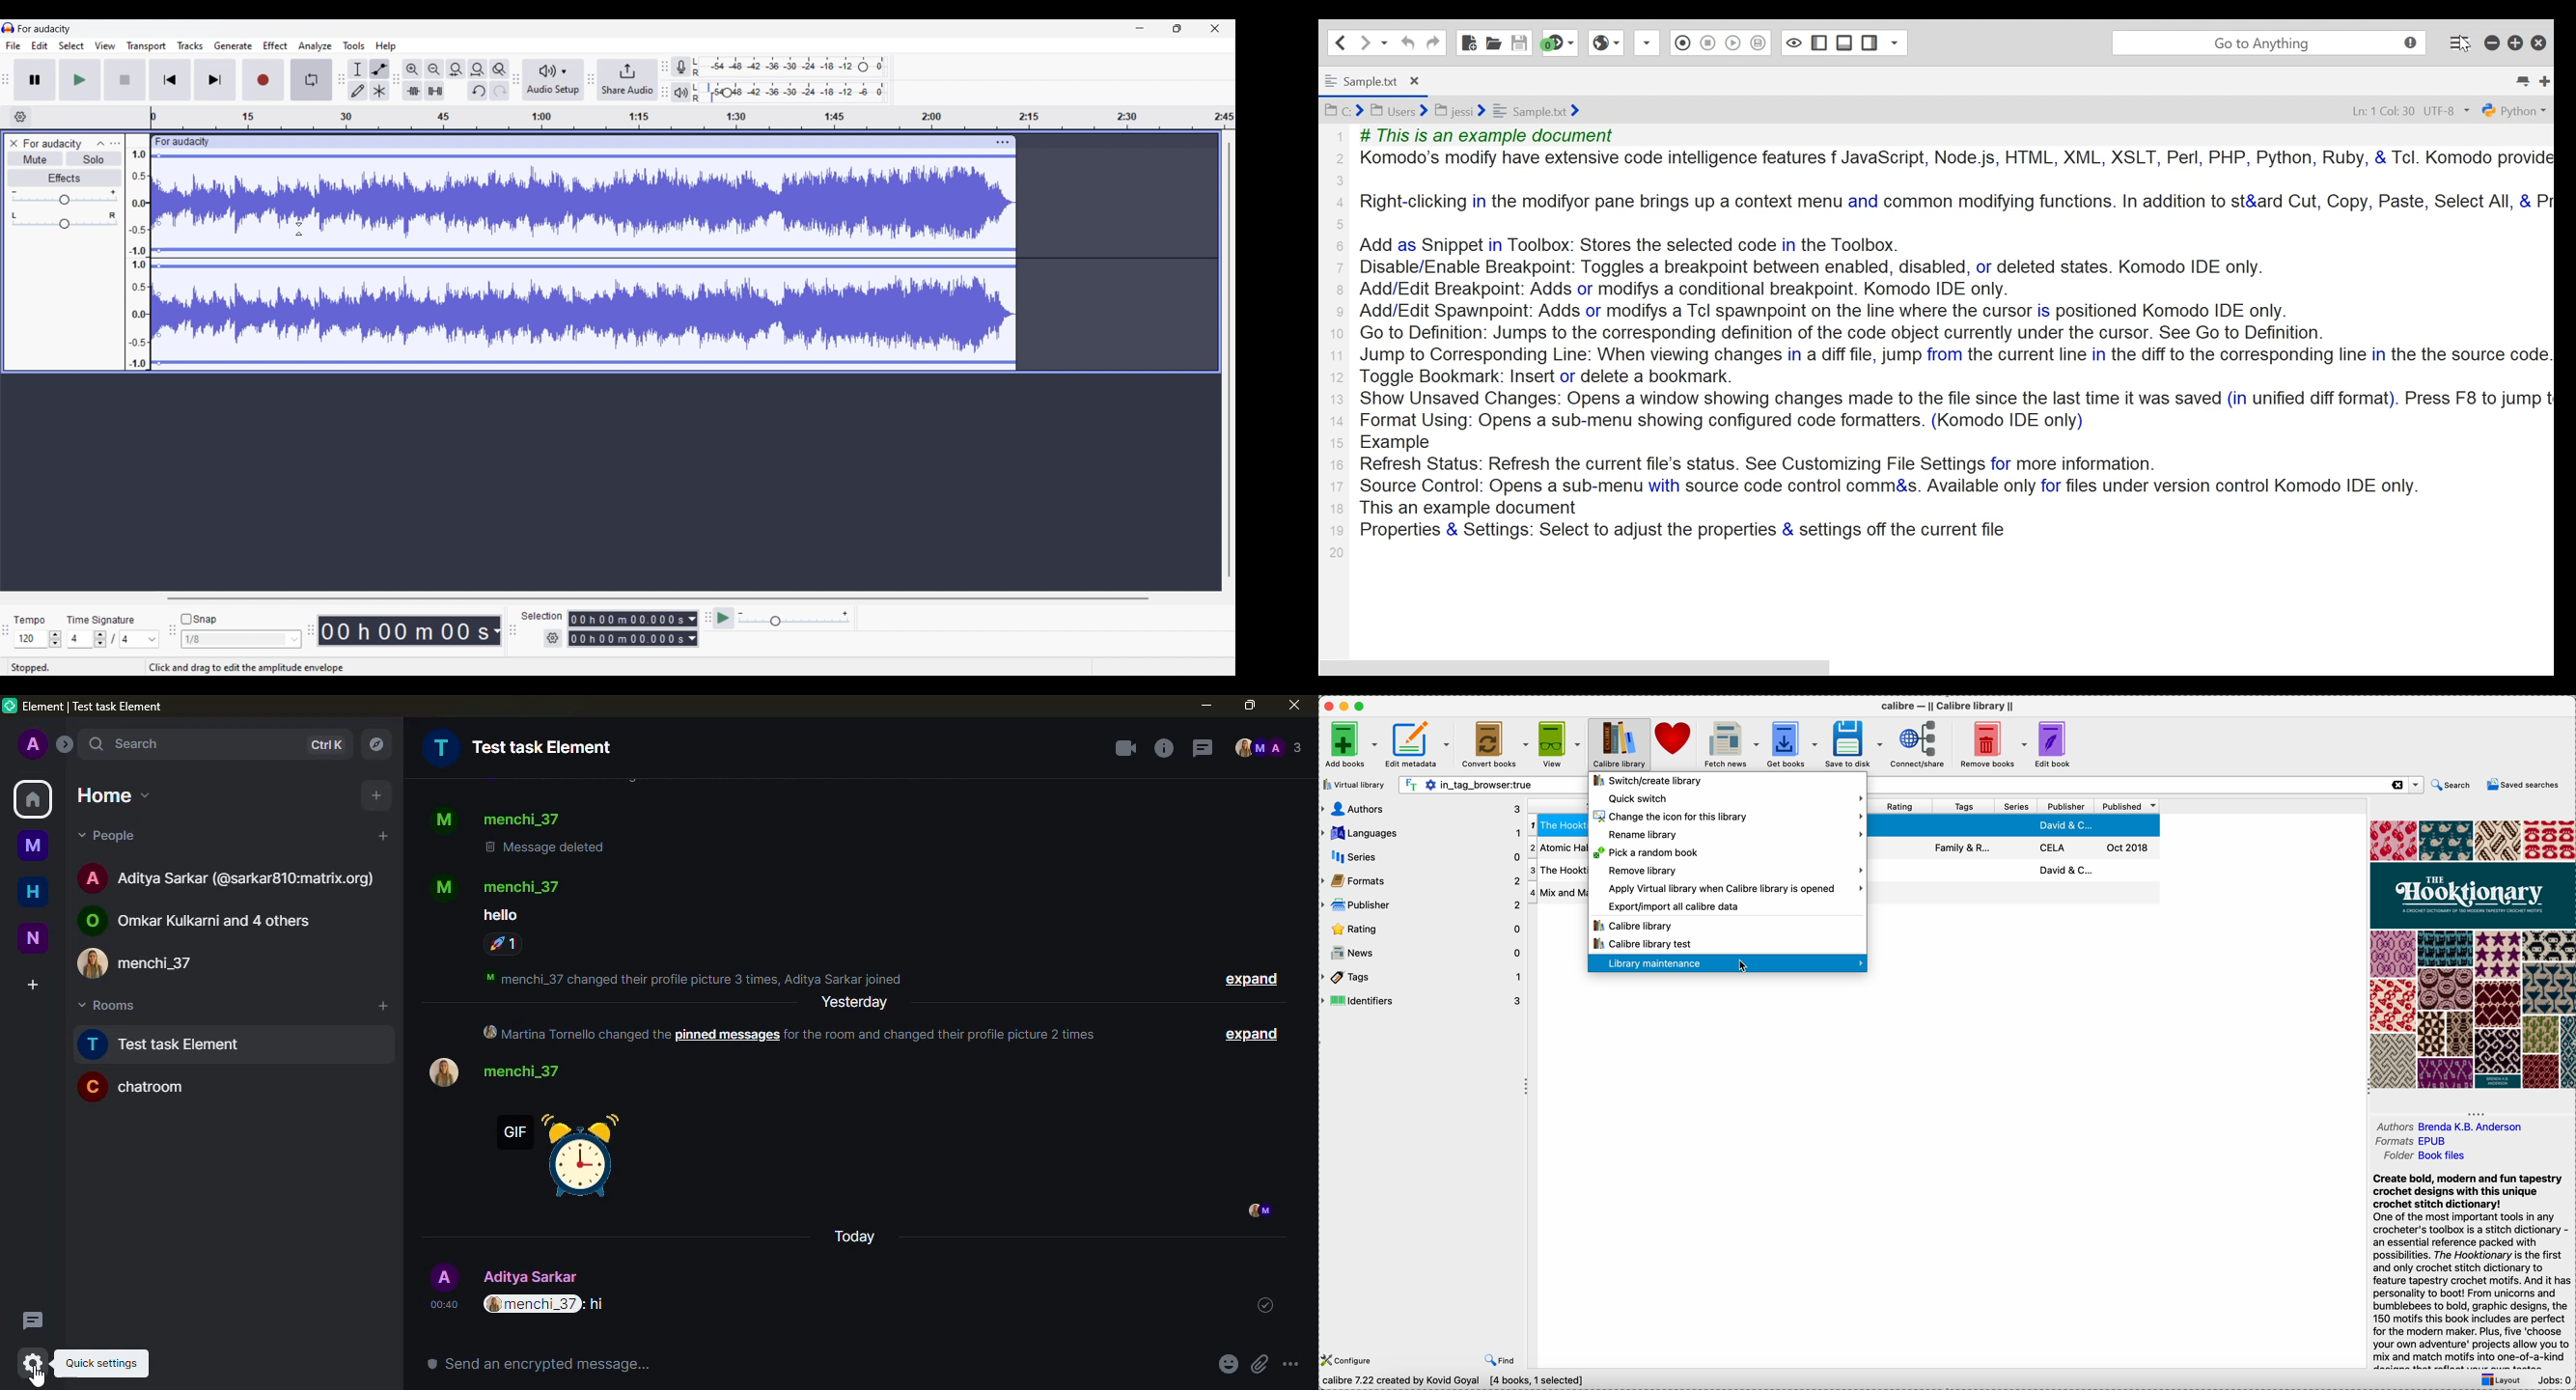  I want to click on Draw tool, so click(358, 90).